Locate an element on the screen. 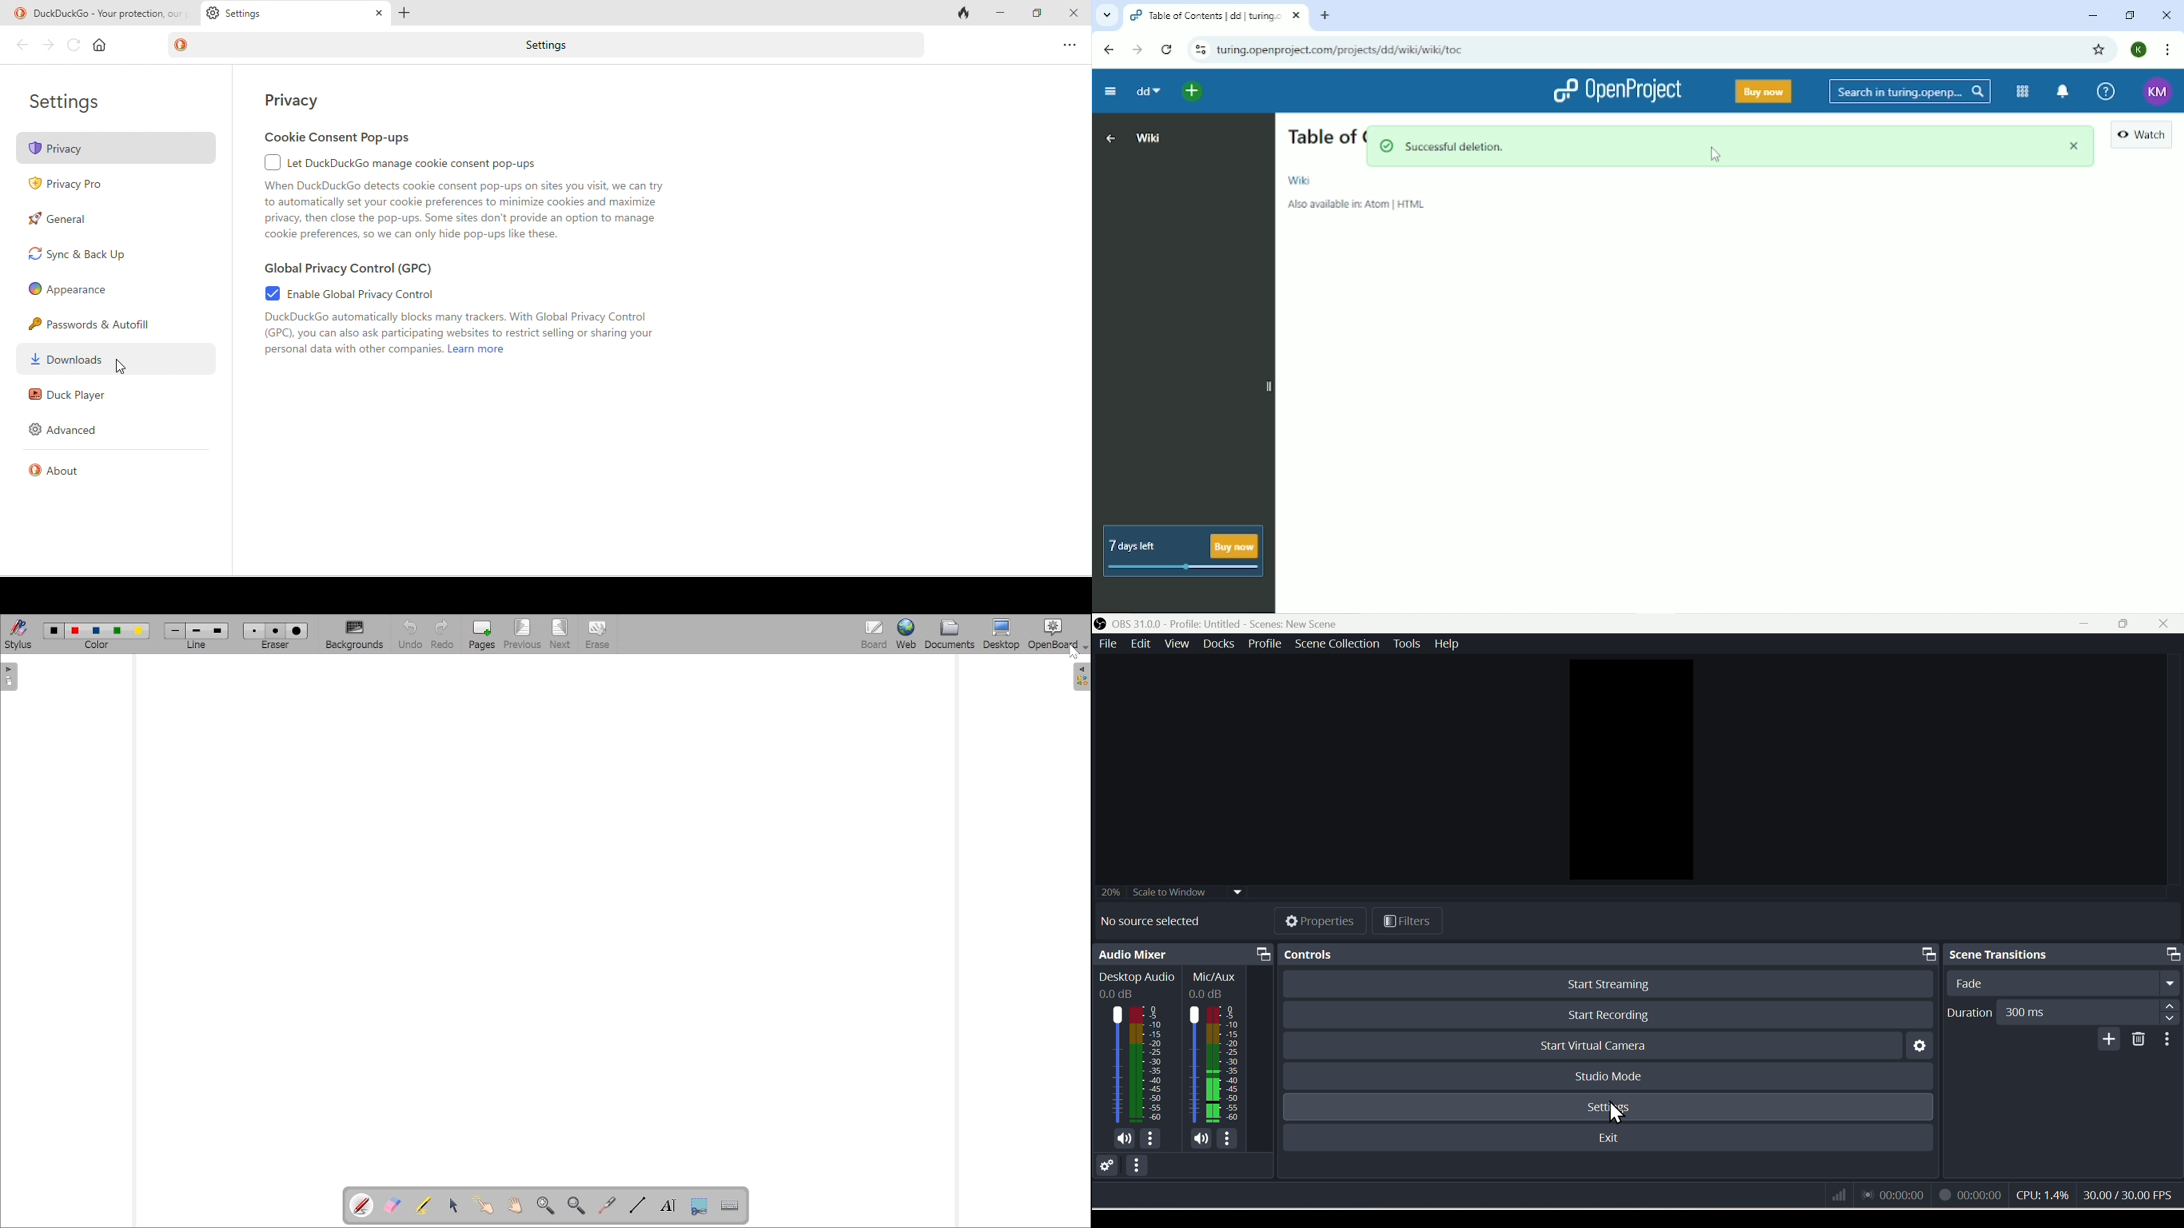 The image size is (2184, 1232). Settings is located at coordinates (1105, 1164).